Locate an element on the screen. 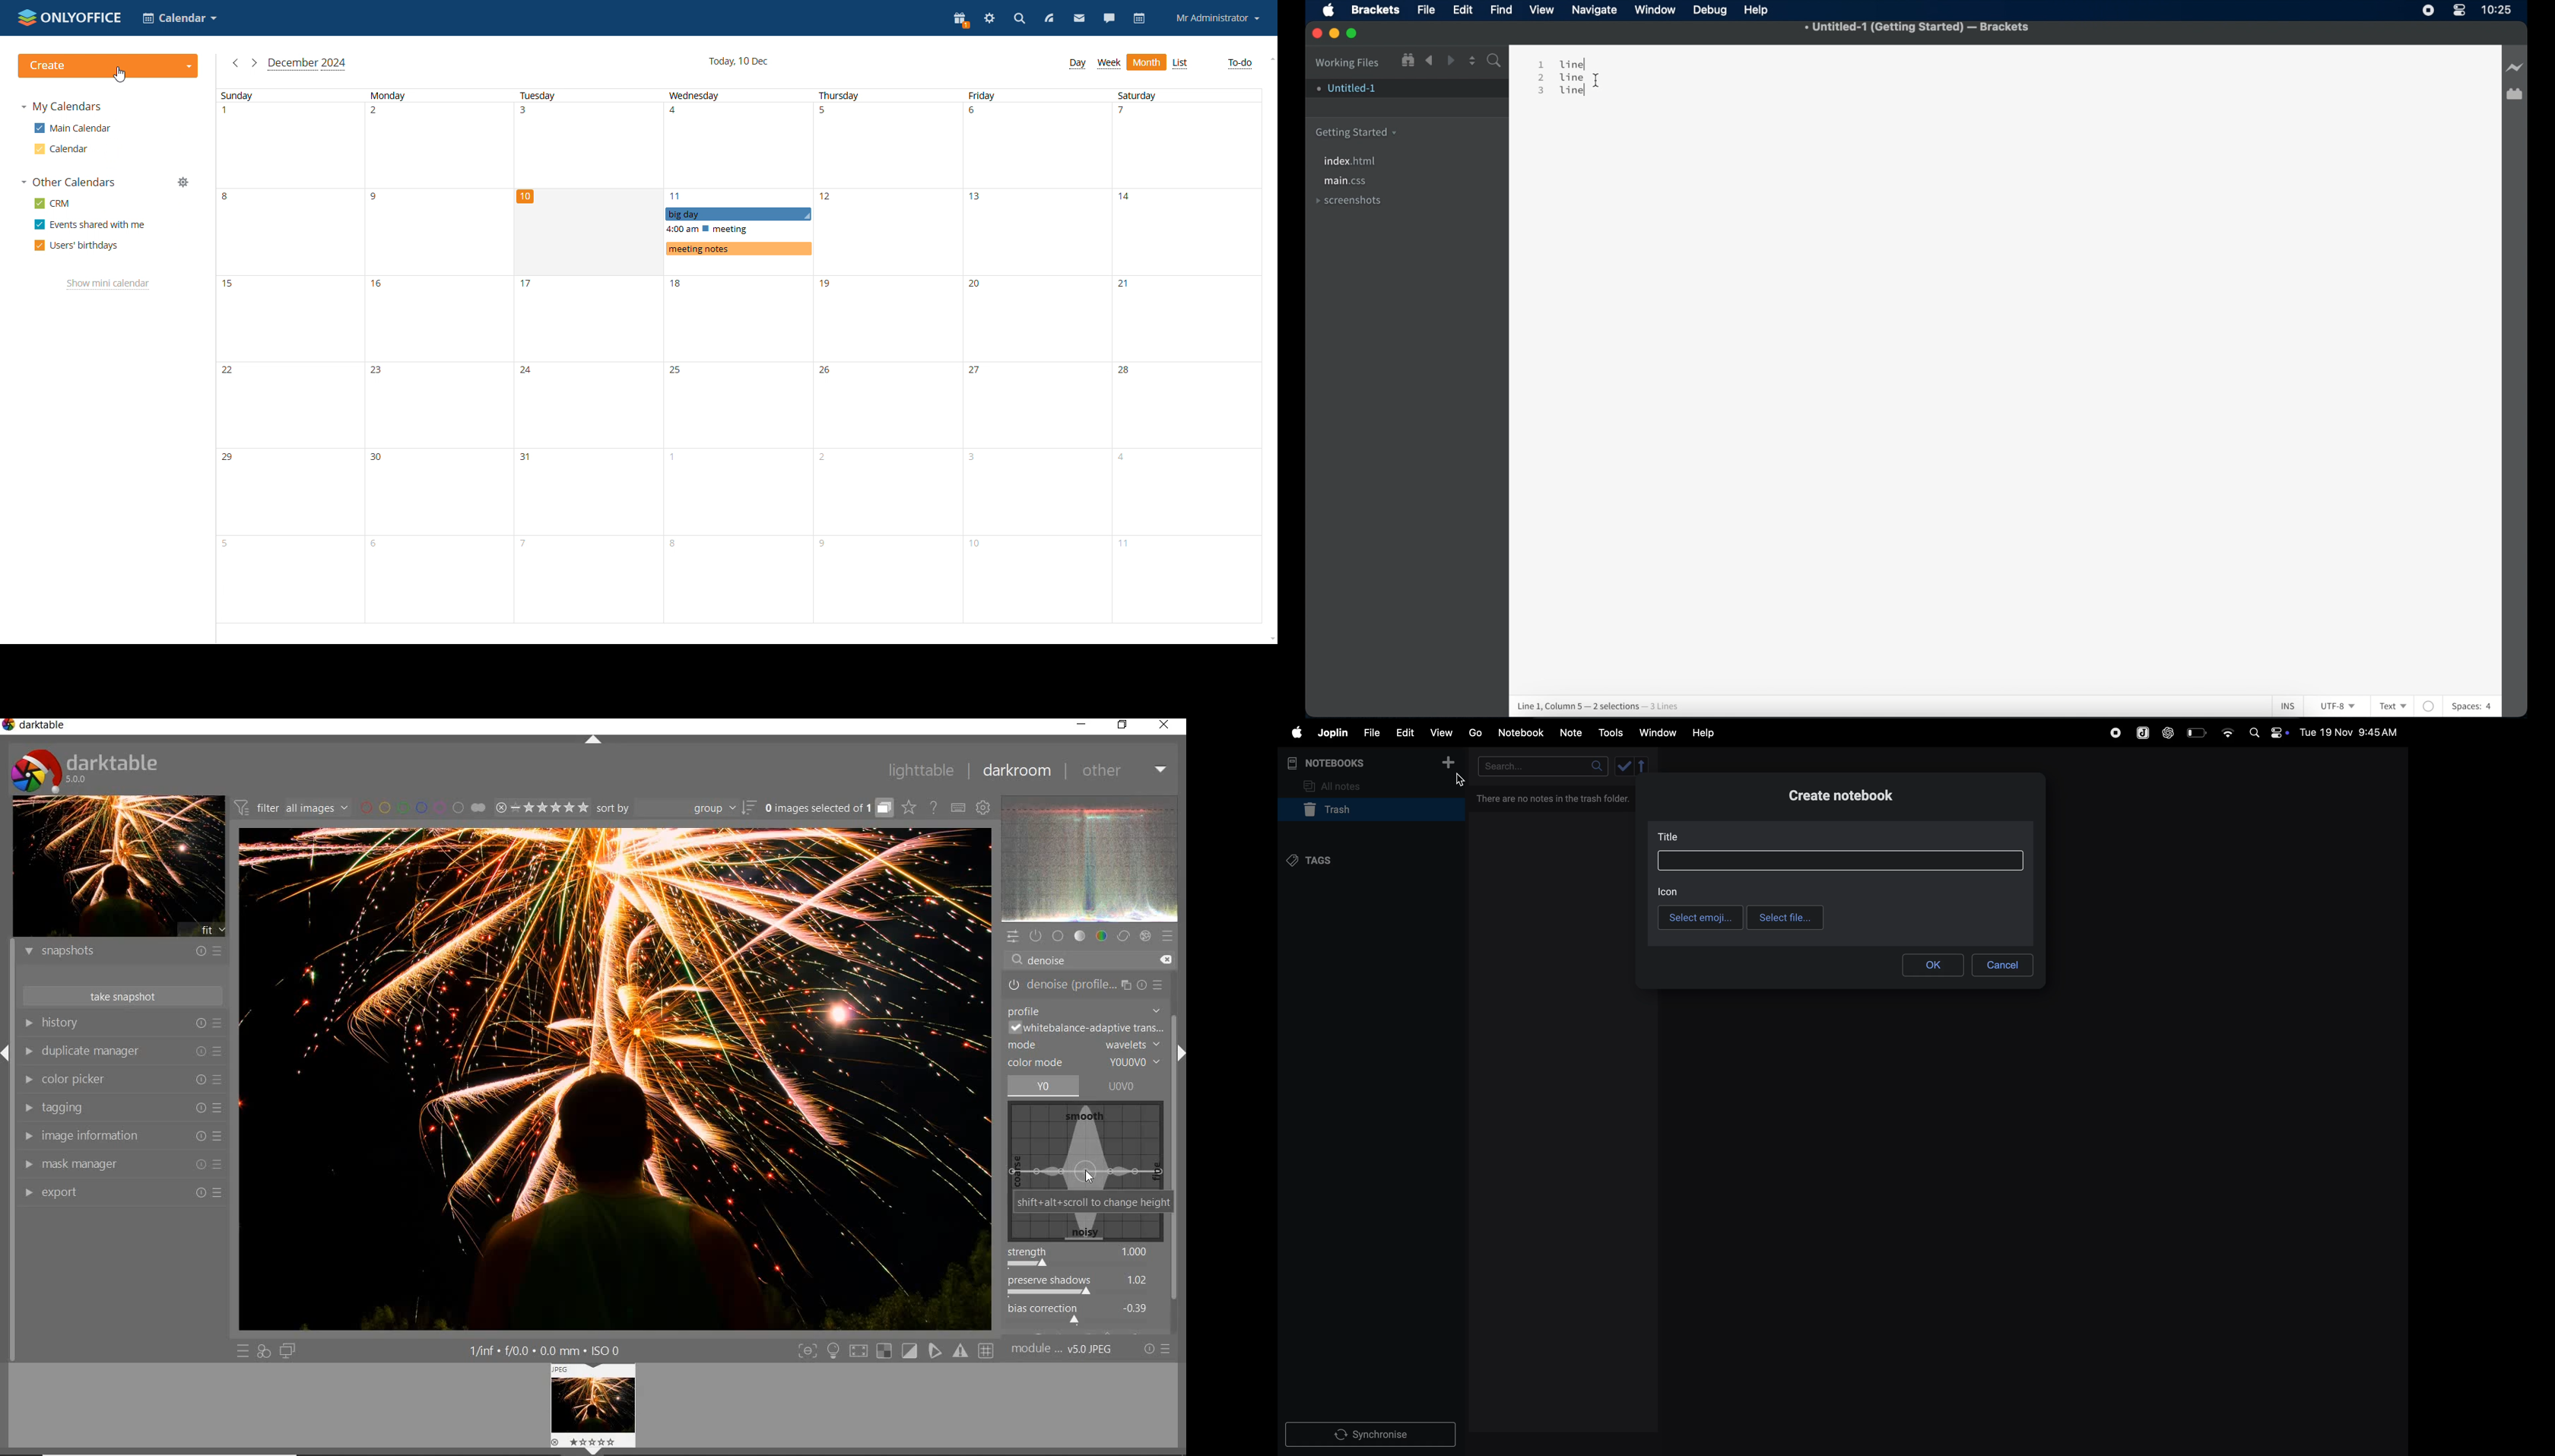 This screenshot has height=1456, width=2576. Toggle modes is located at coordinates (895, 1350).